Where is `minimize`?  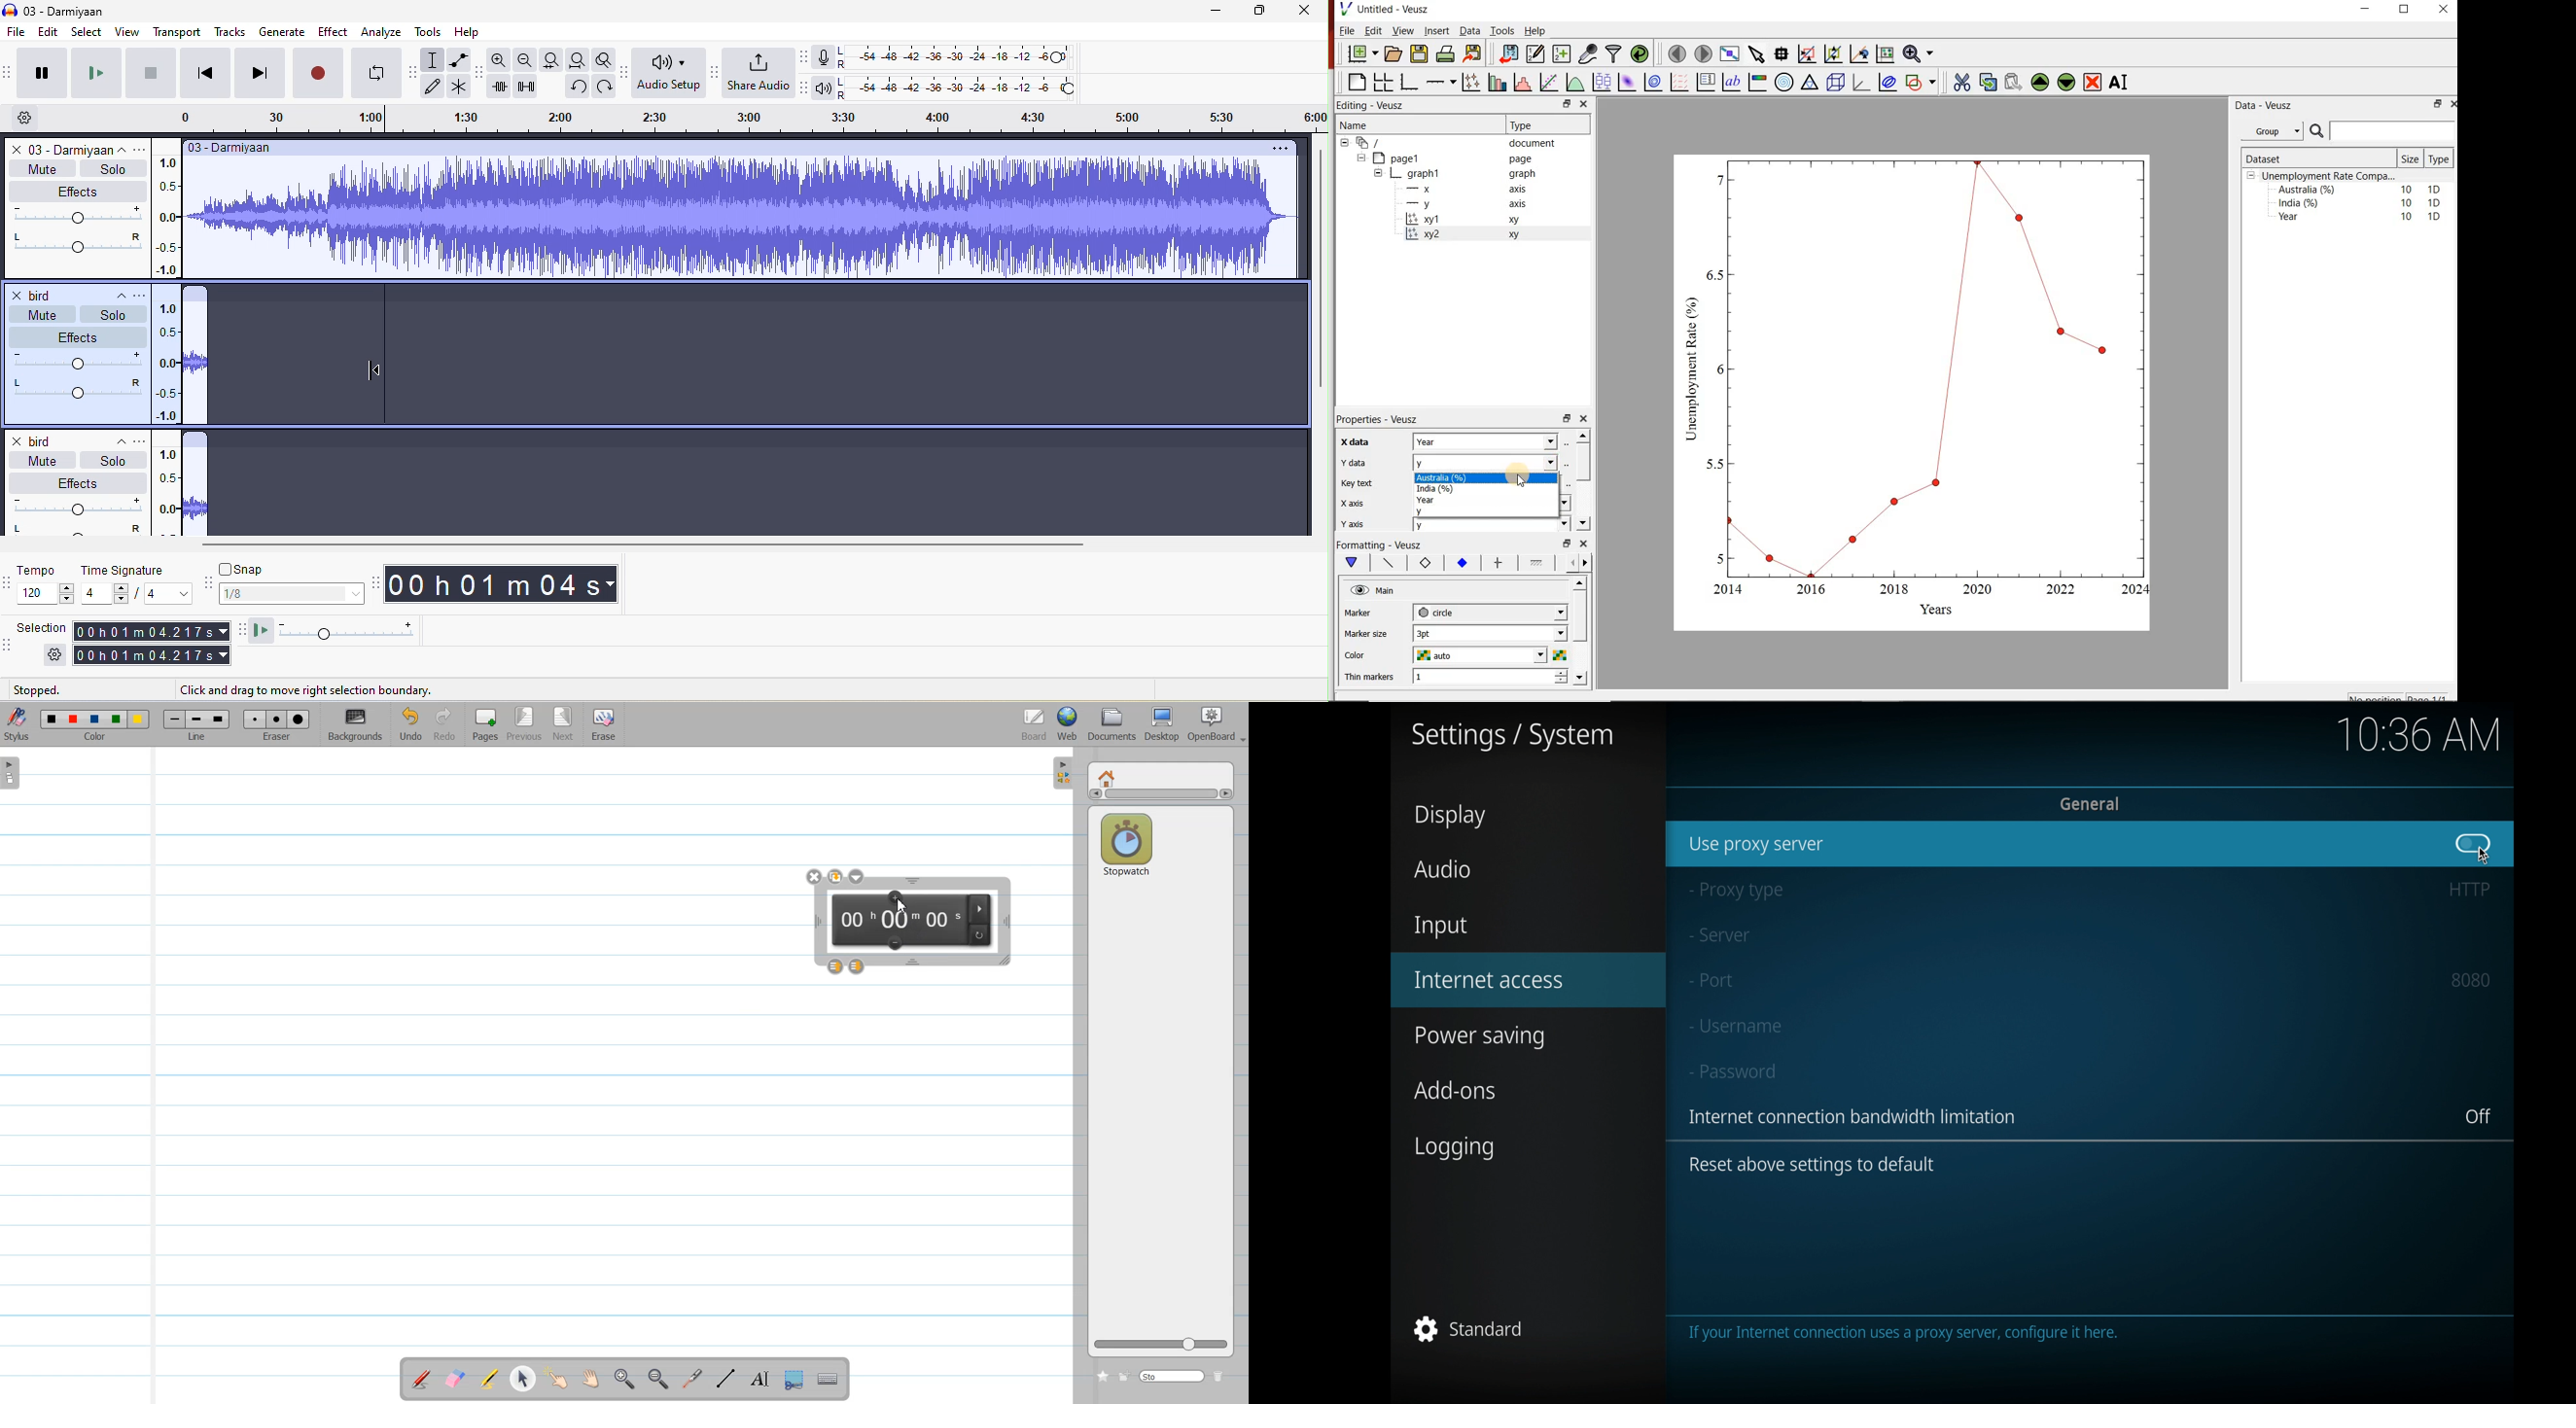 minimize is located at coordinates (1204, 11).